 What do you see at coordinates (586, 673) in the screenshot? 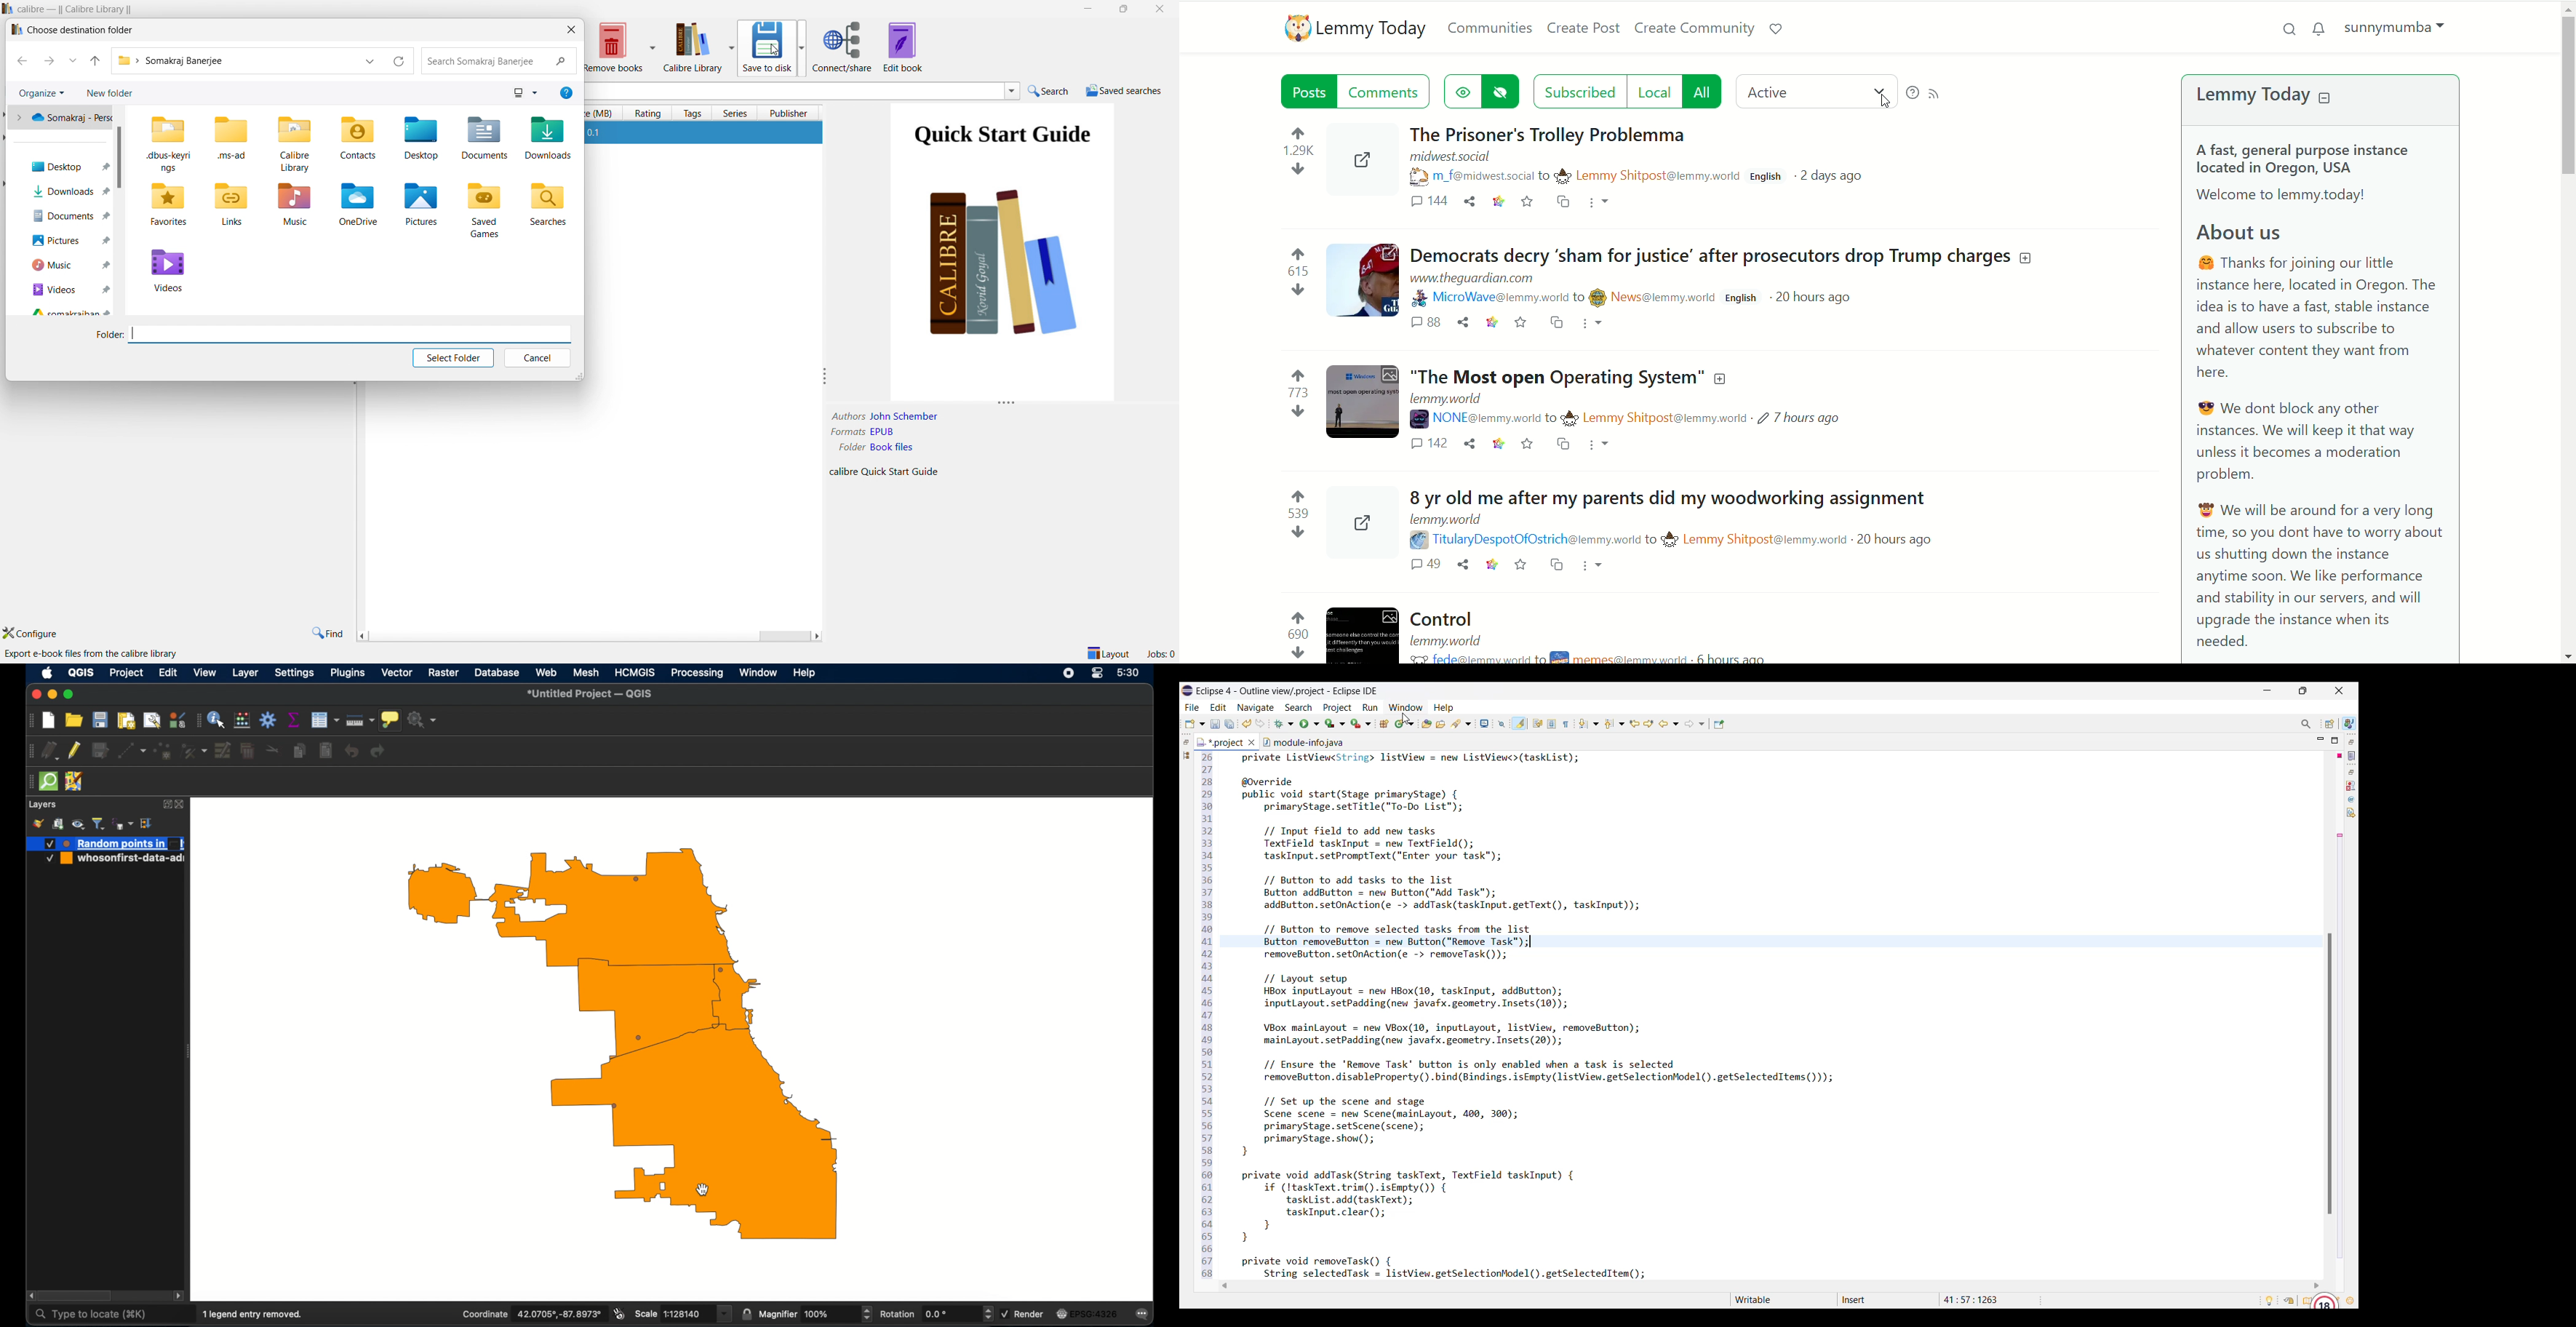
I see `mesh` at bounding box center [586, 673].